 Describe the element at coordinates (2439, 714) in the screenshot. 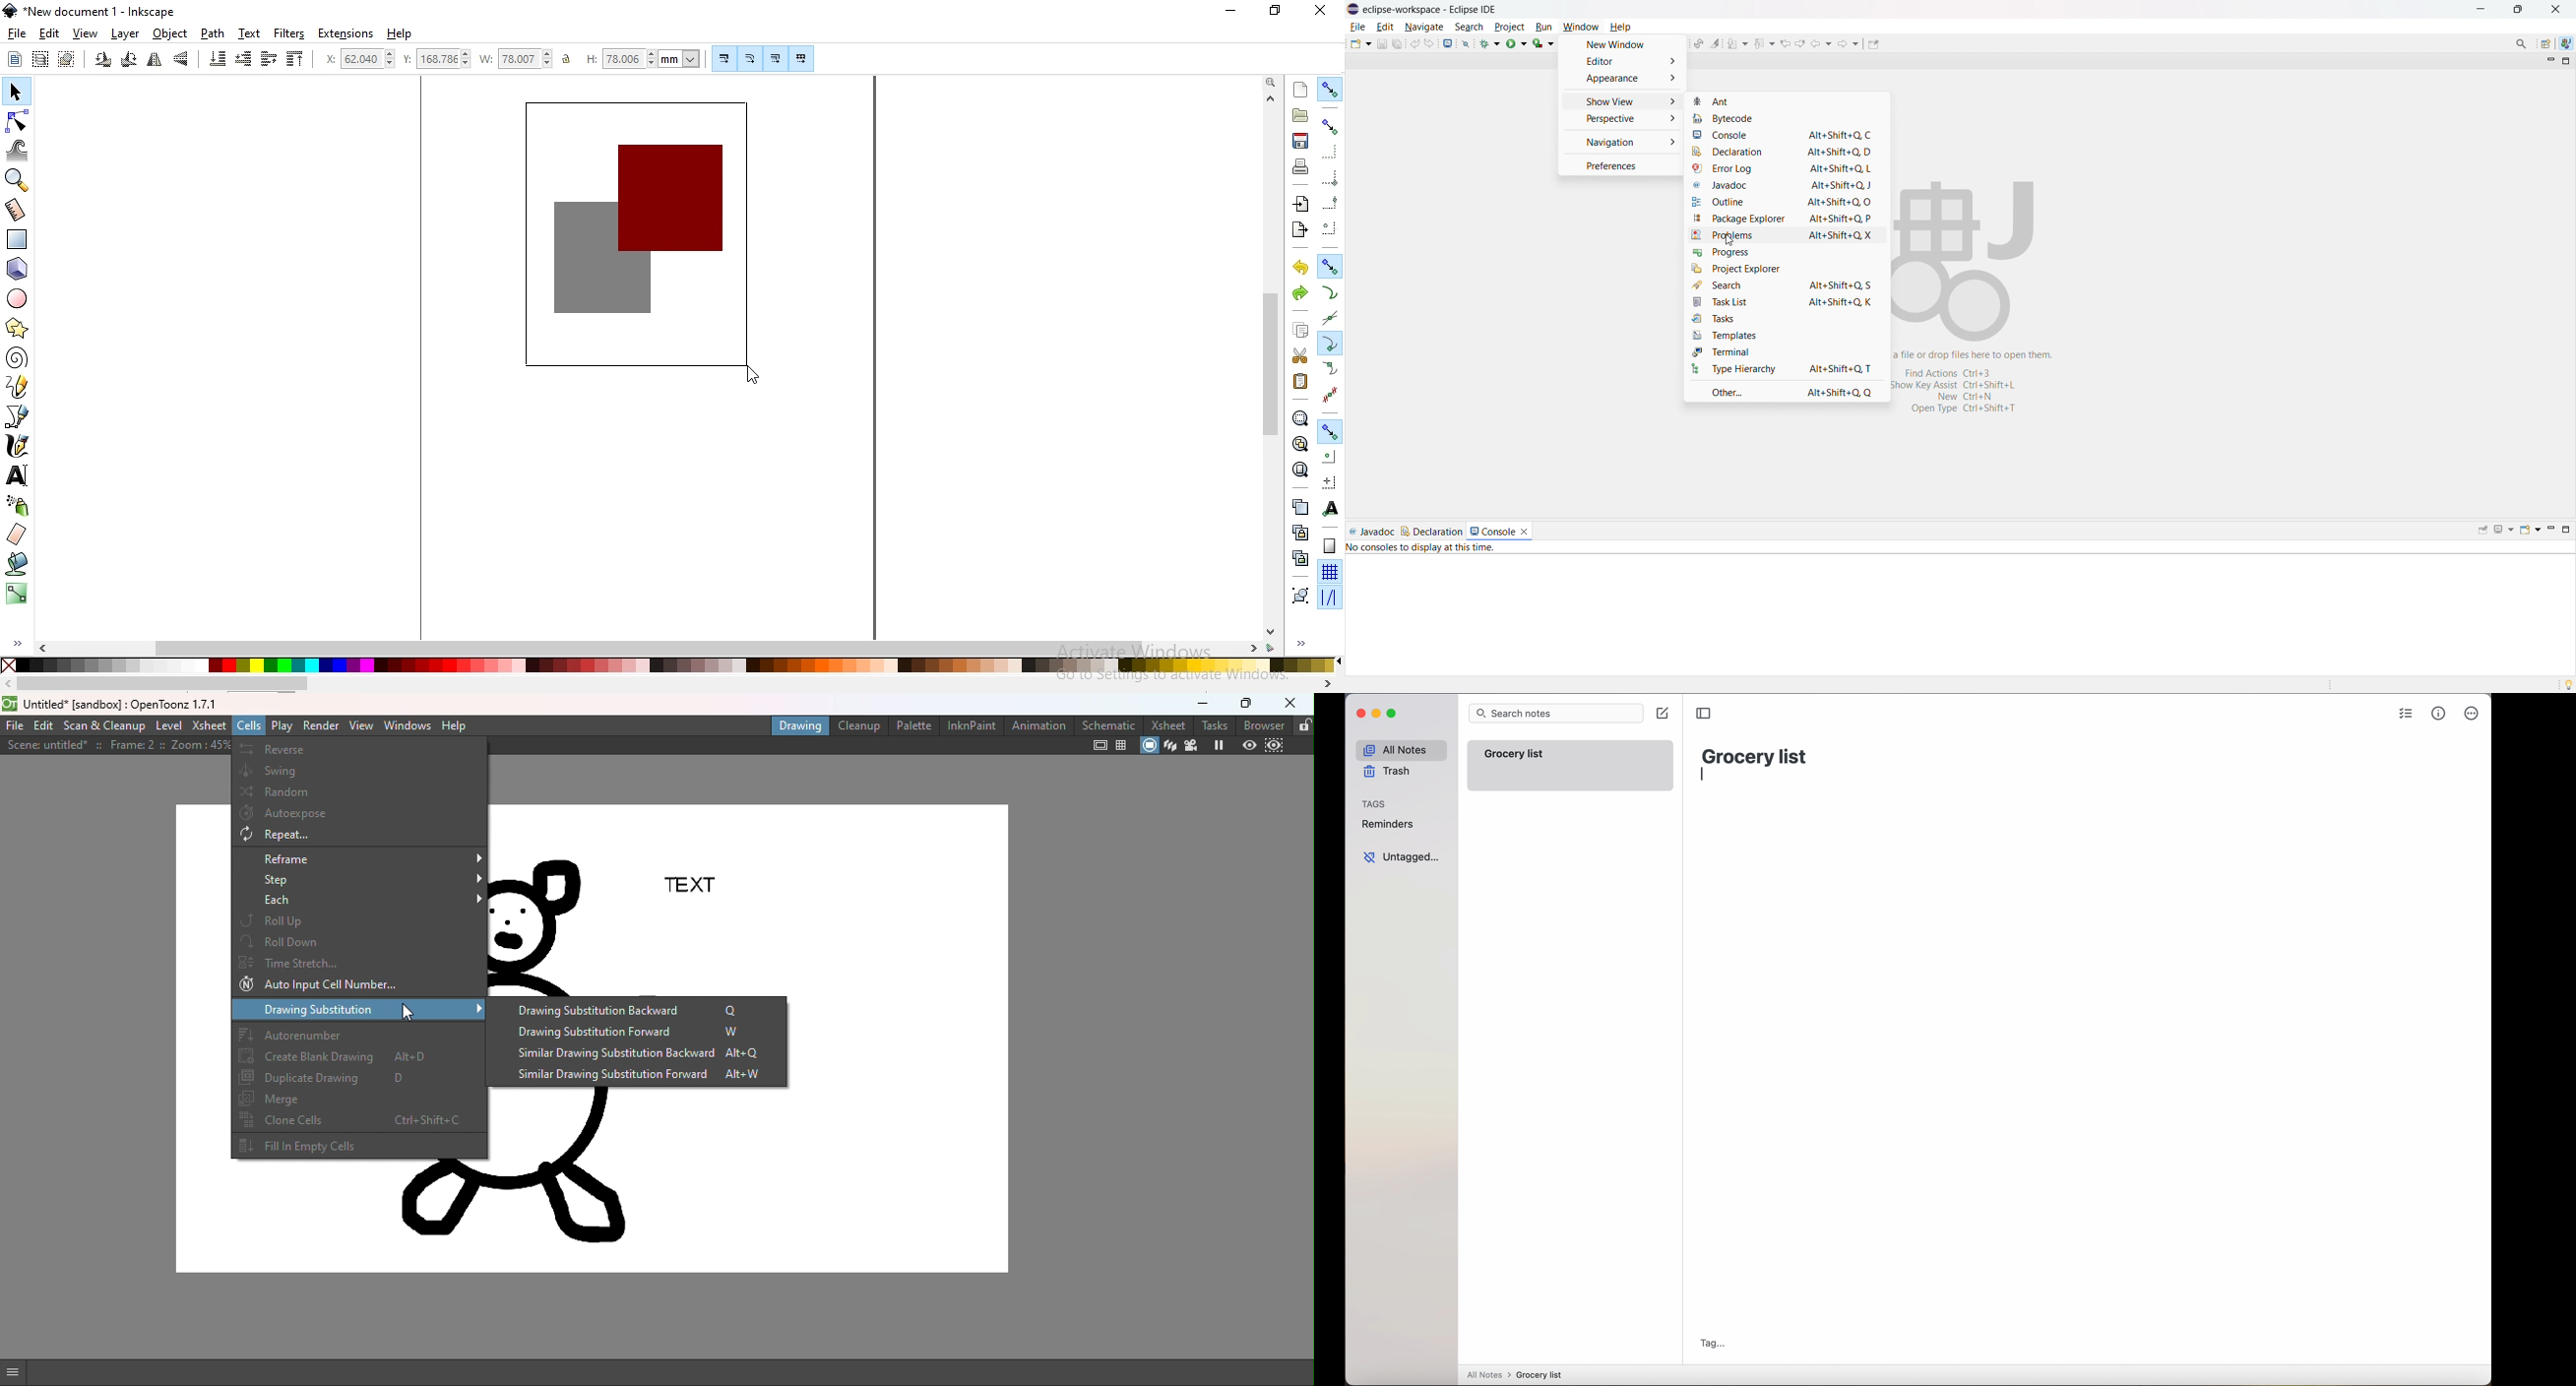

I see `metrics` at that location.